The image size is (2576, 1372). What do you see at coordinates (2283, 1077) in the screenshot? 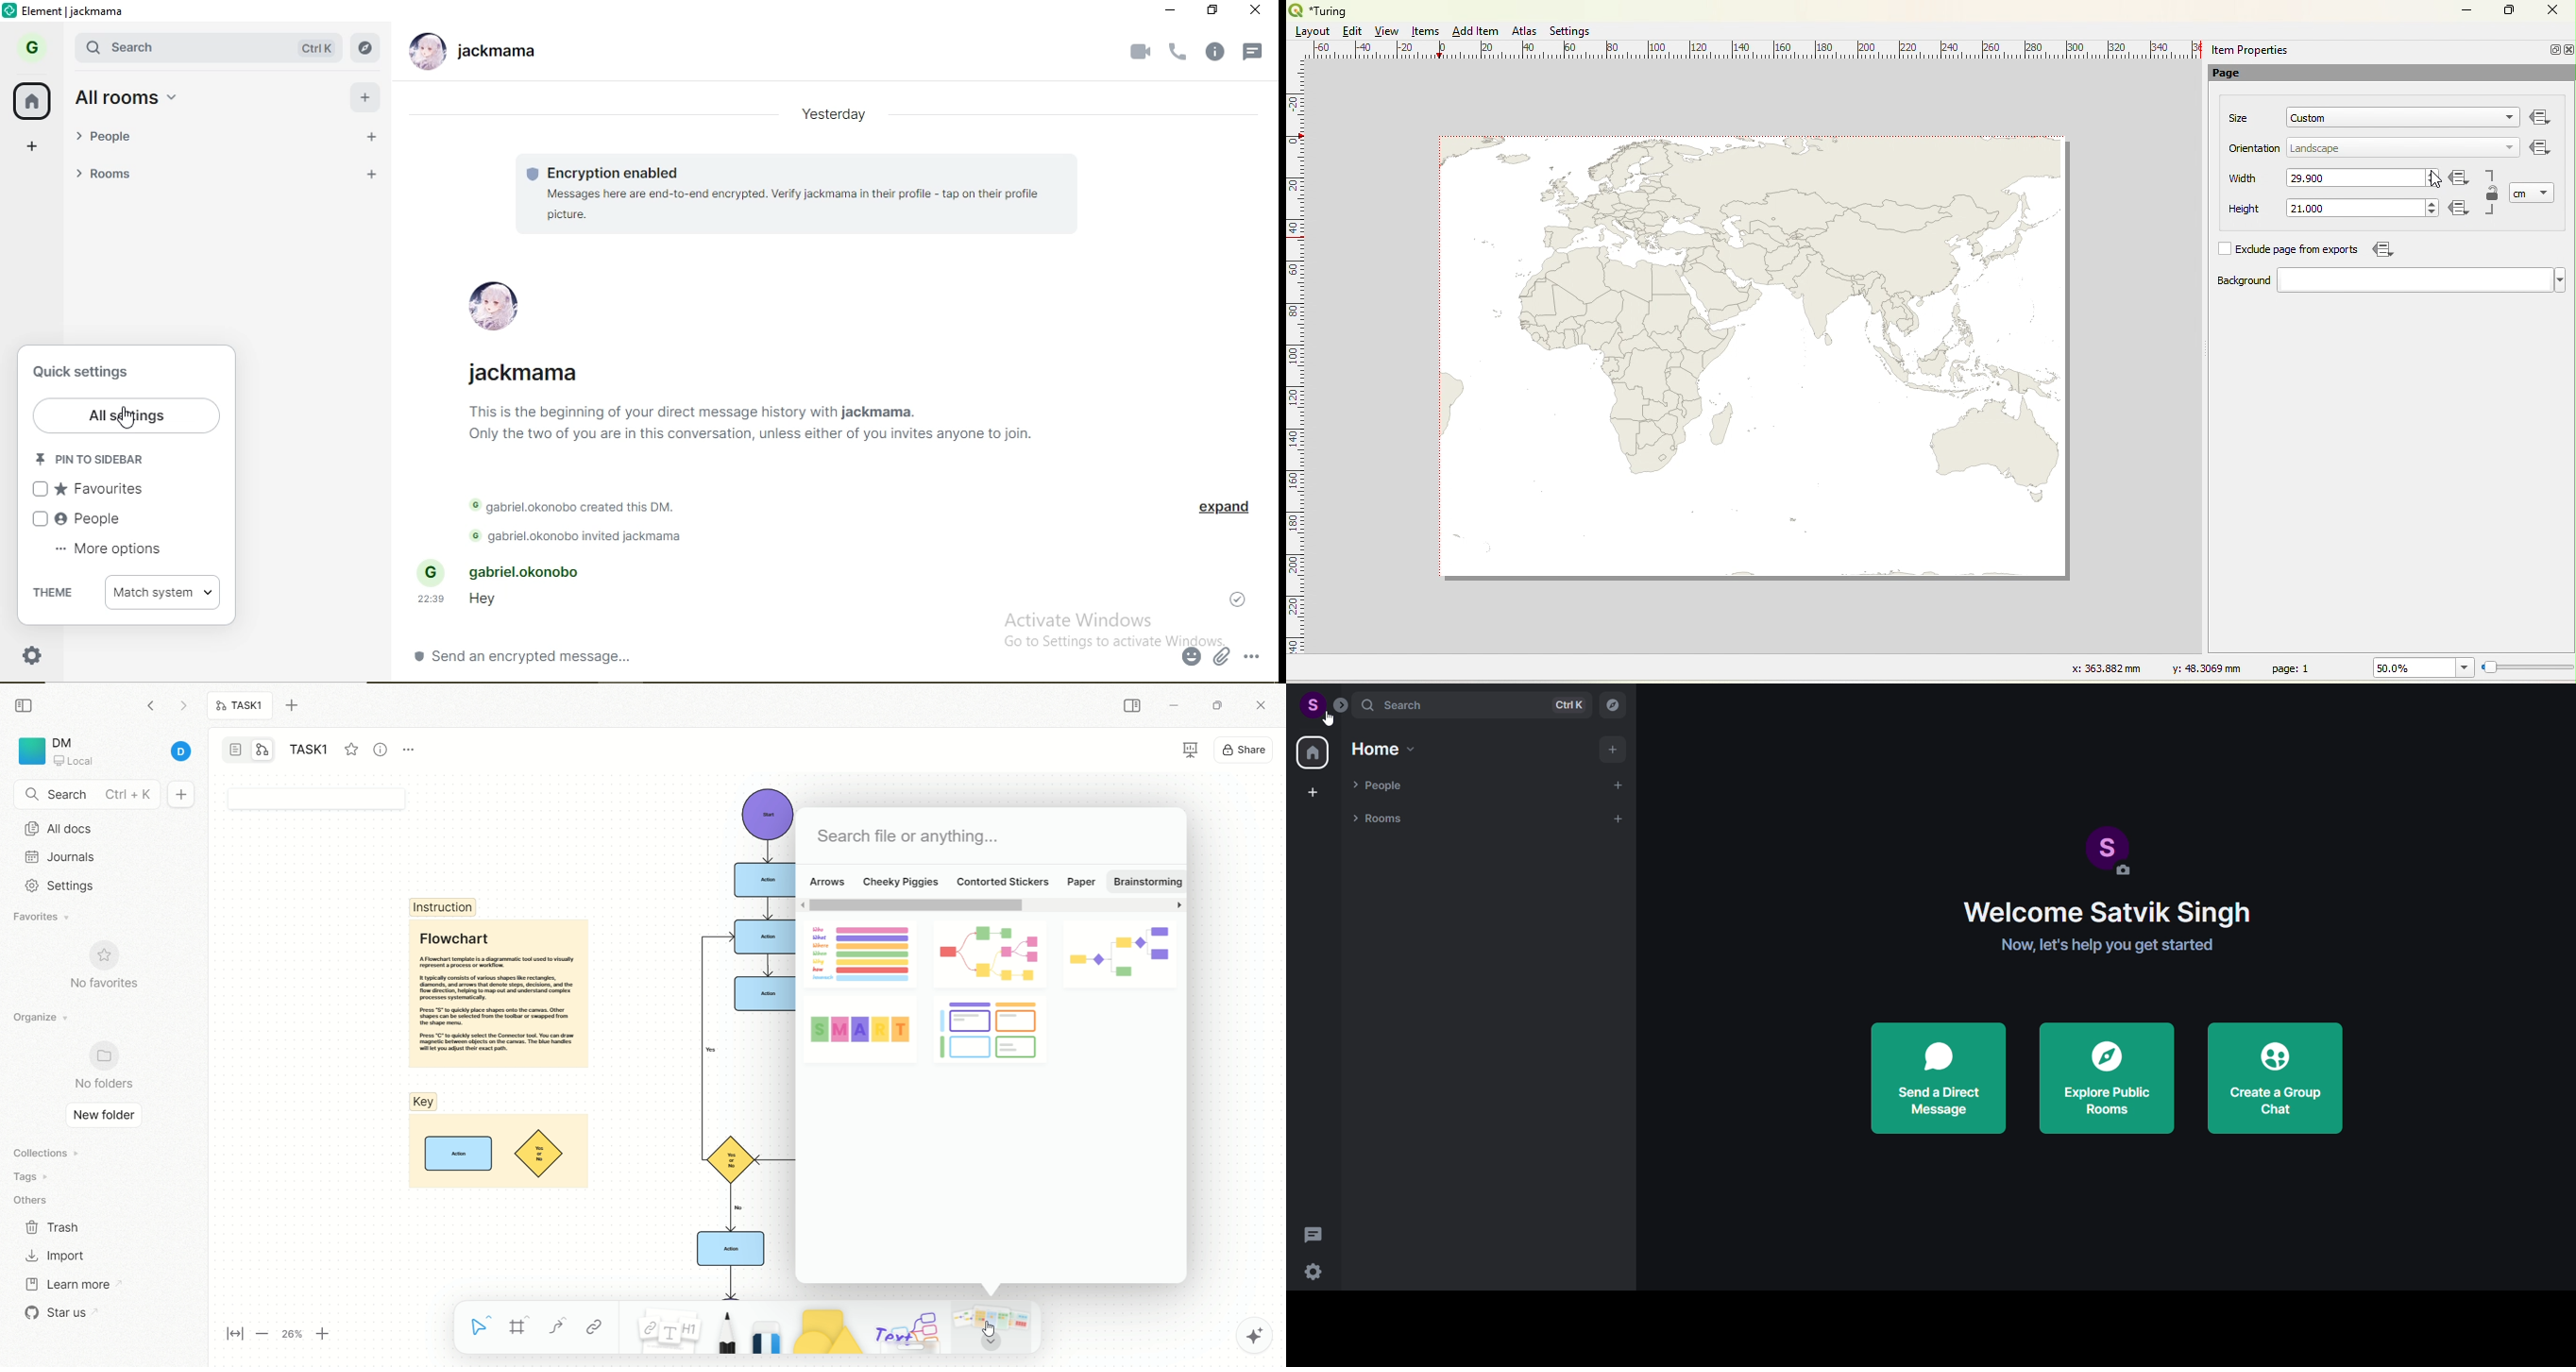
I see `create a group chat` at bounding box center [2283, 1077].